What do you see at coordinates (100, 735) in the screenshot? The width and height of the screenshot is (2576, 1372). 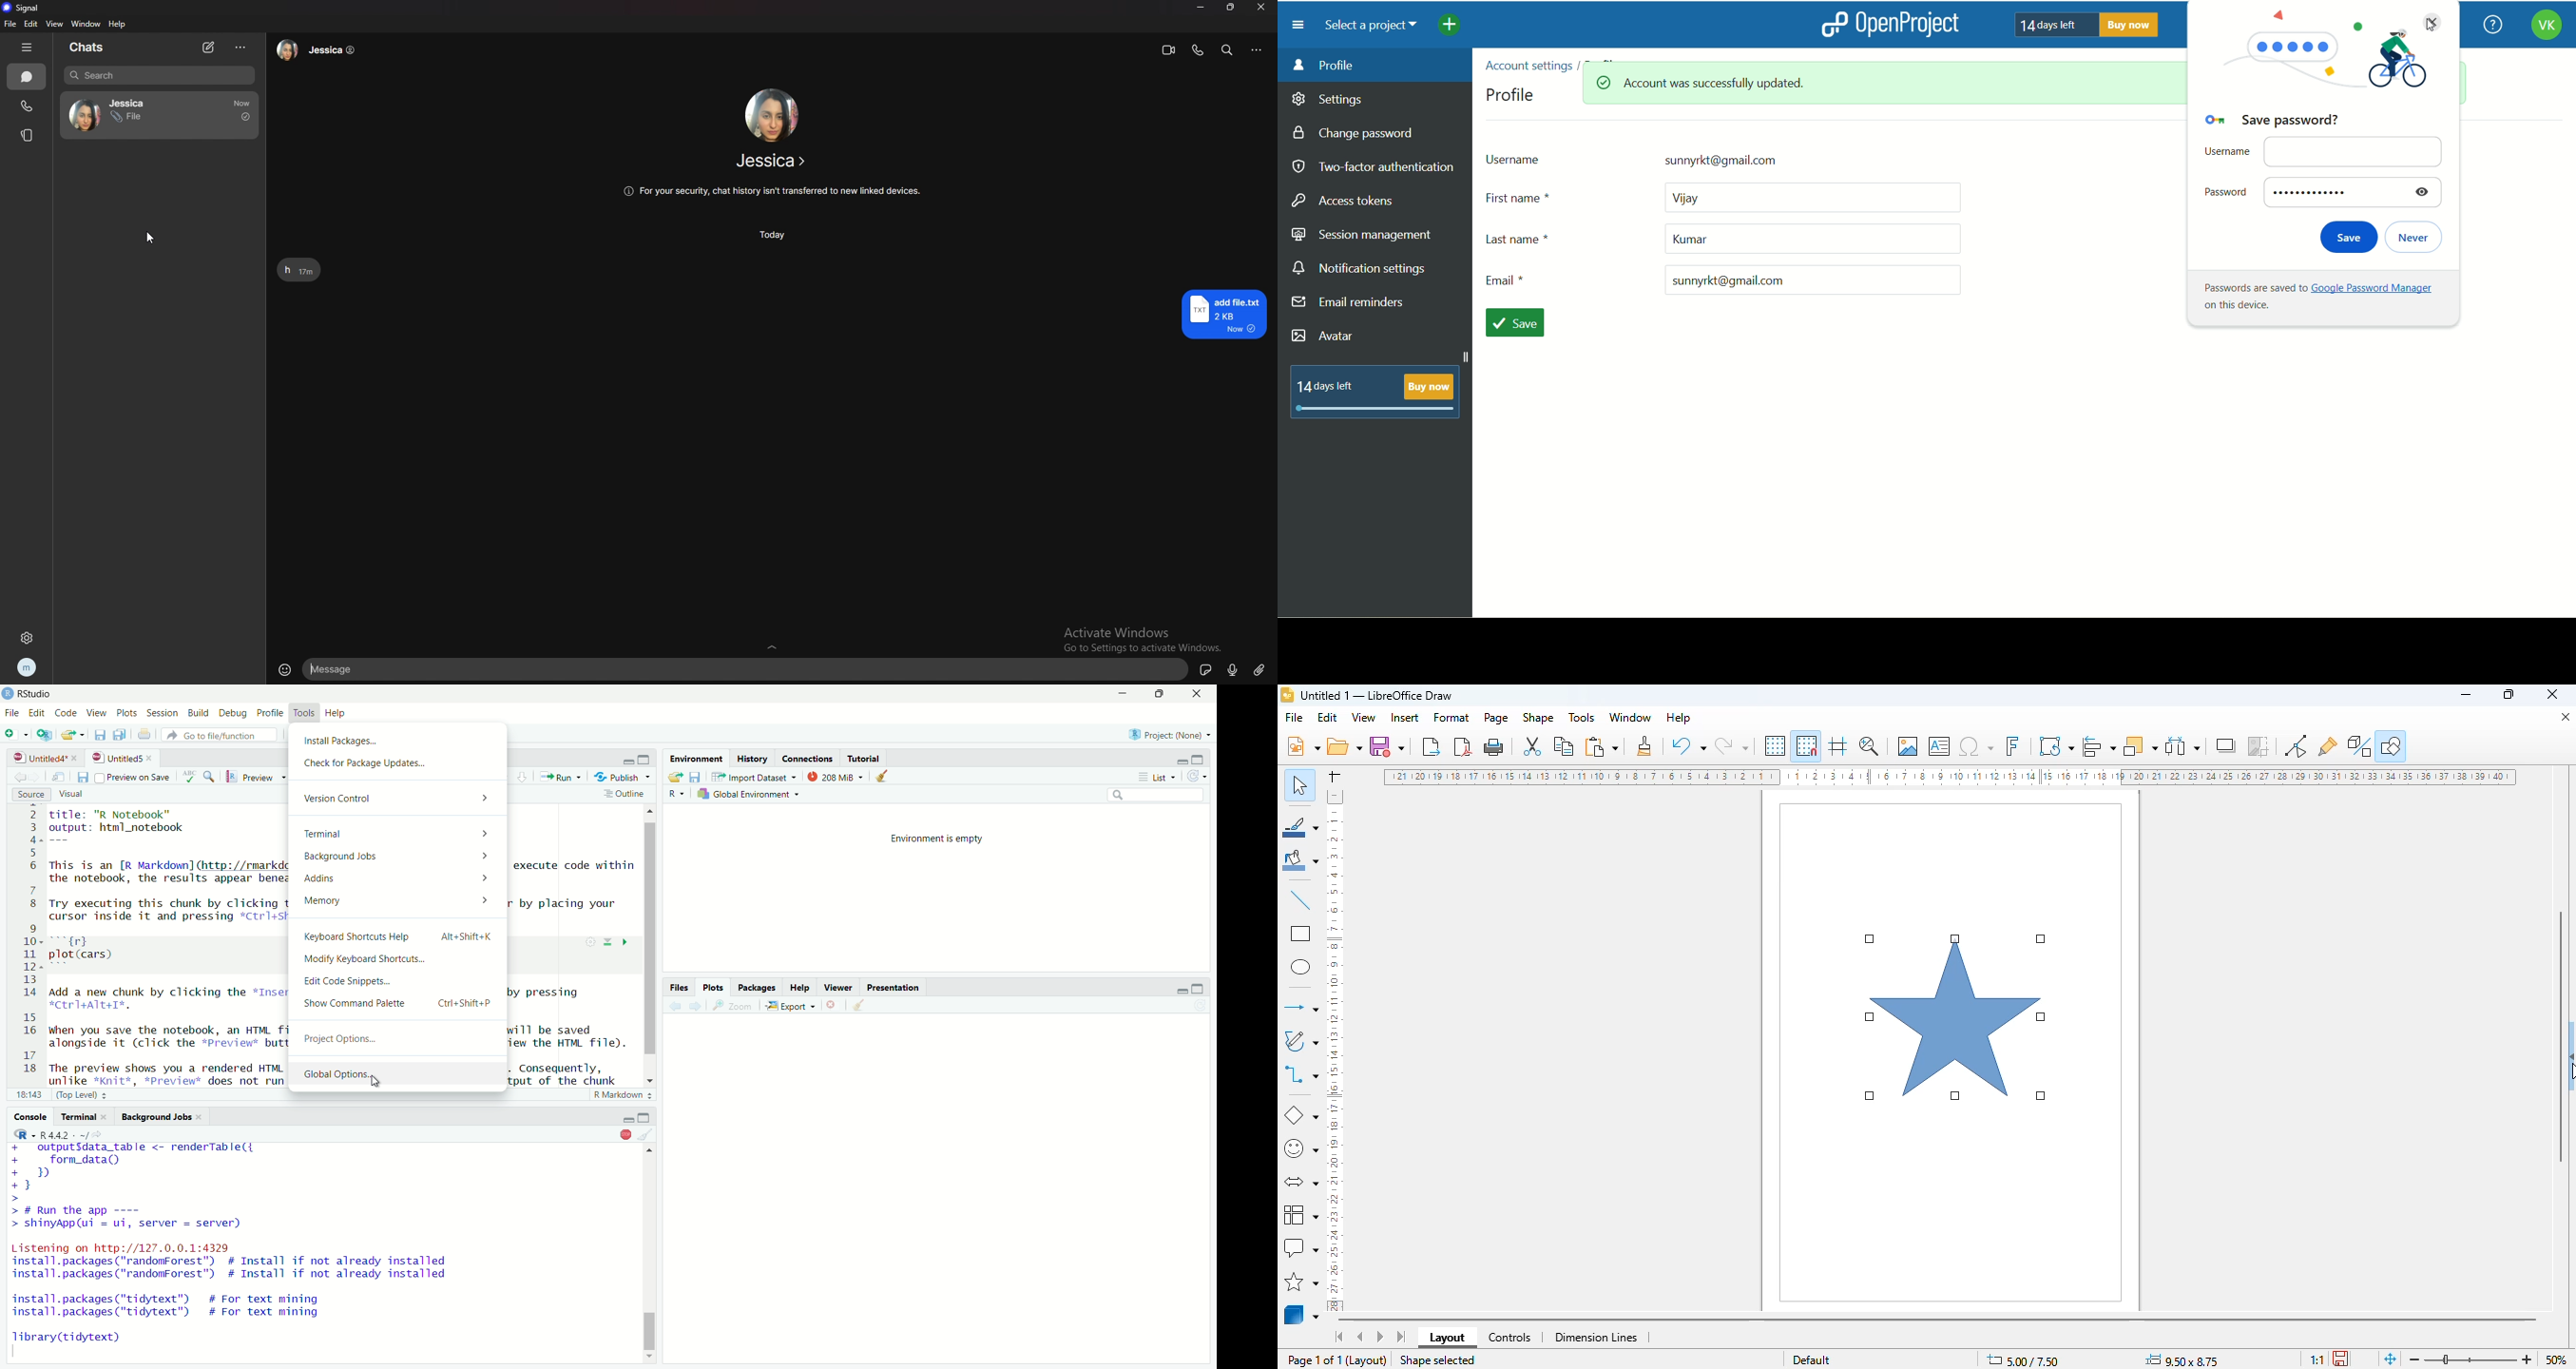 I see `save current document` at bounding box center [100, 735].